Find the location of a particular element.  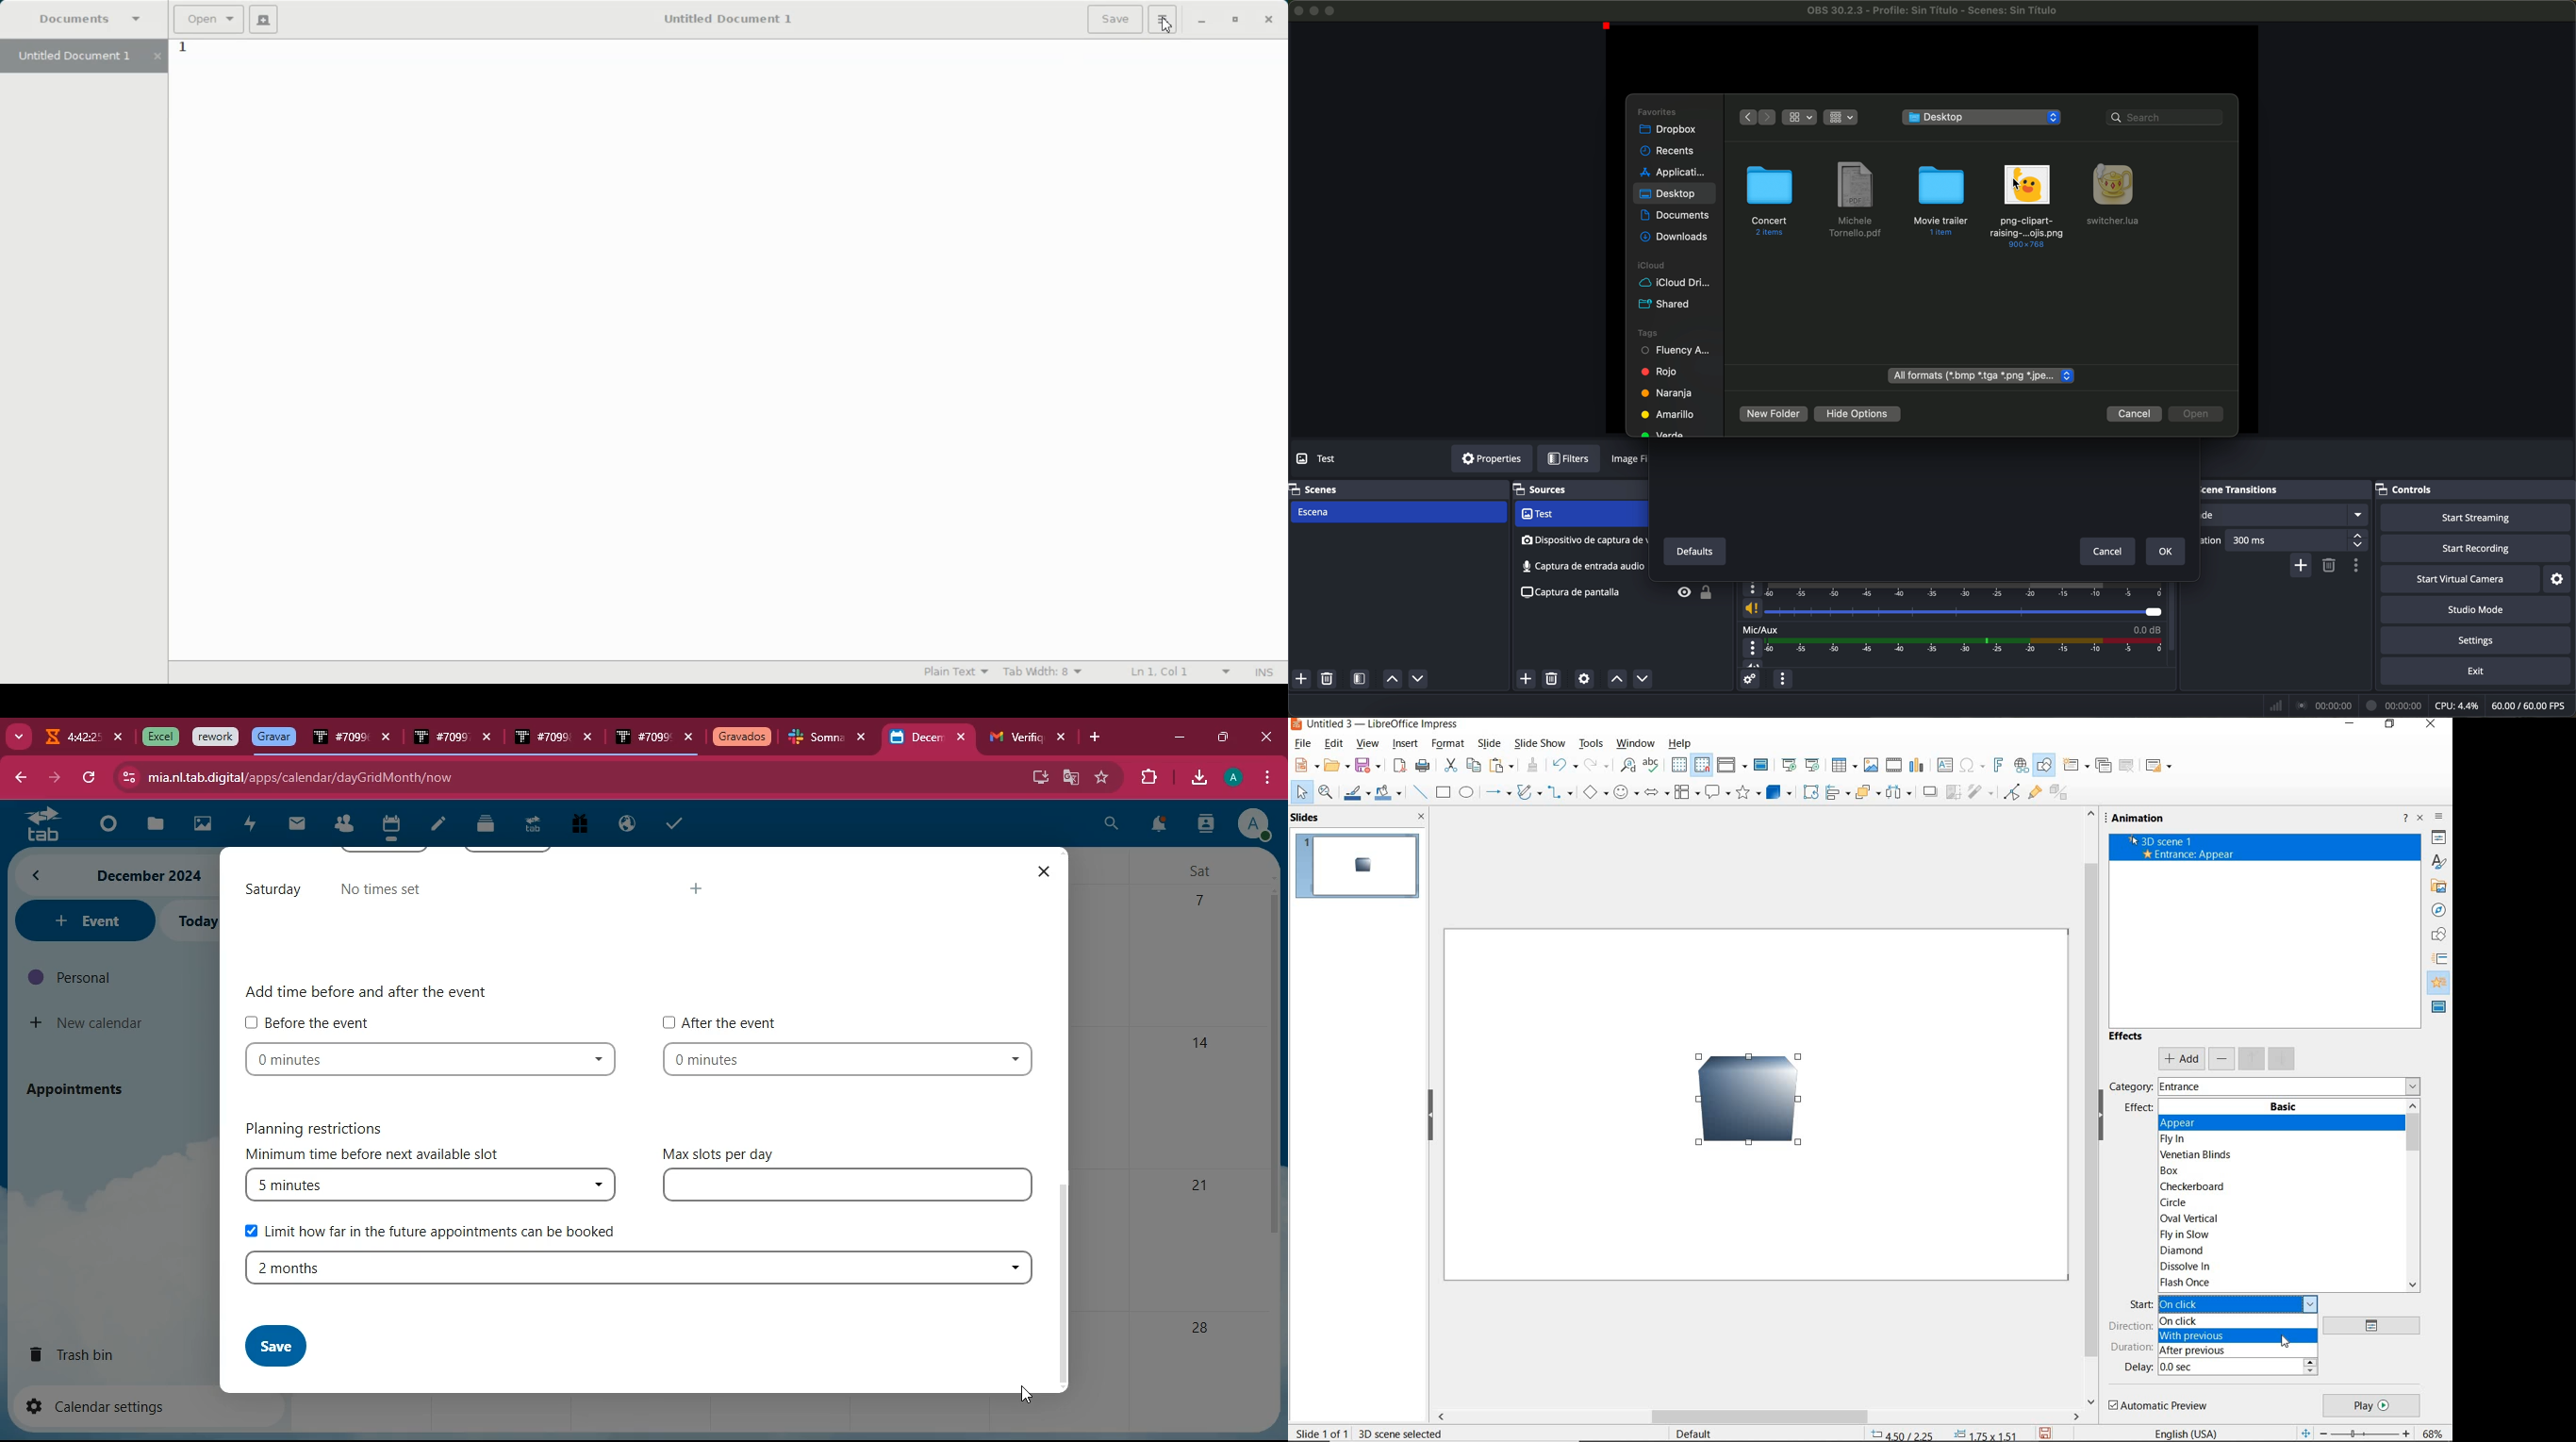

maximize is located at coordinates (1221, 735).